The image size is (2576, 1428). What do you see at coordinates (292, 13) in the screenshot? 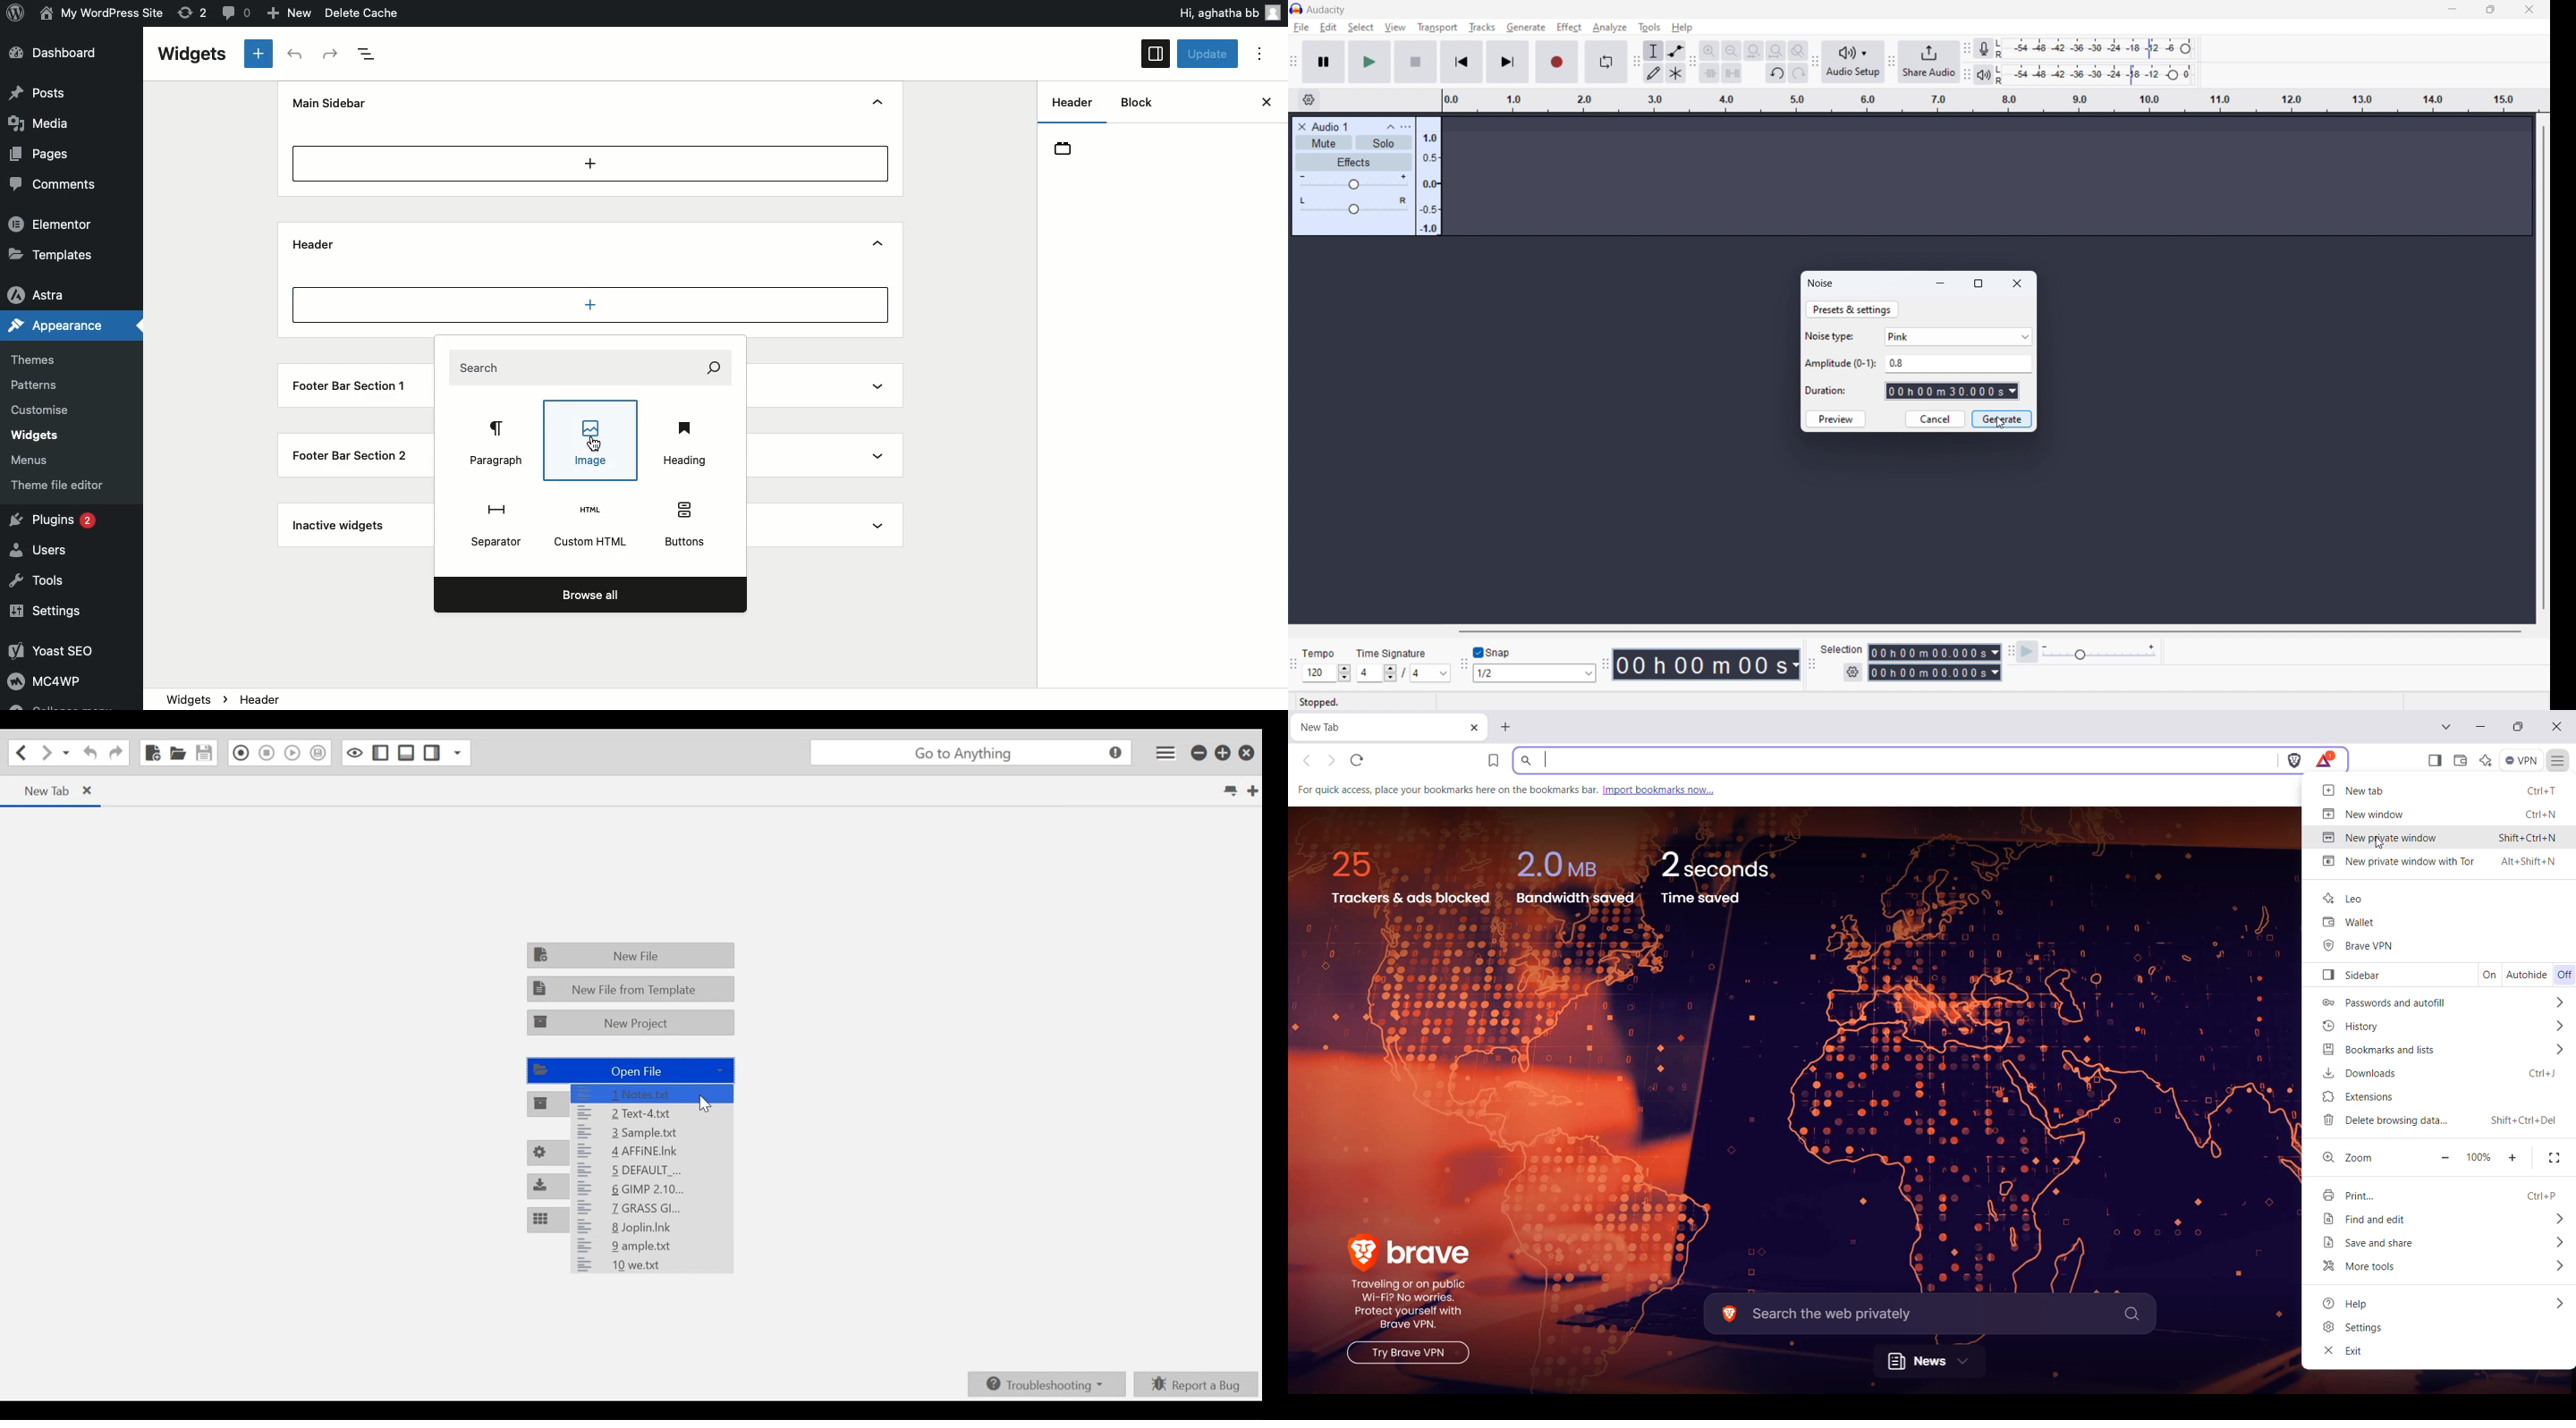
I see `New` at bounding box center [292, 13].